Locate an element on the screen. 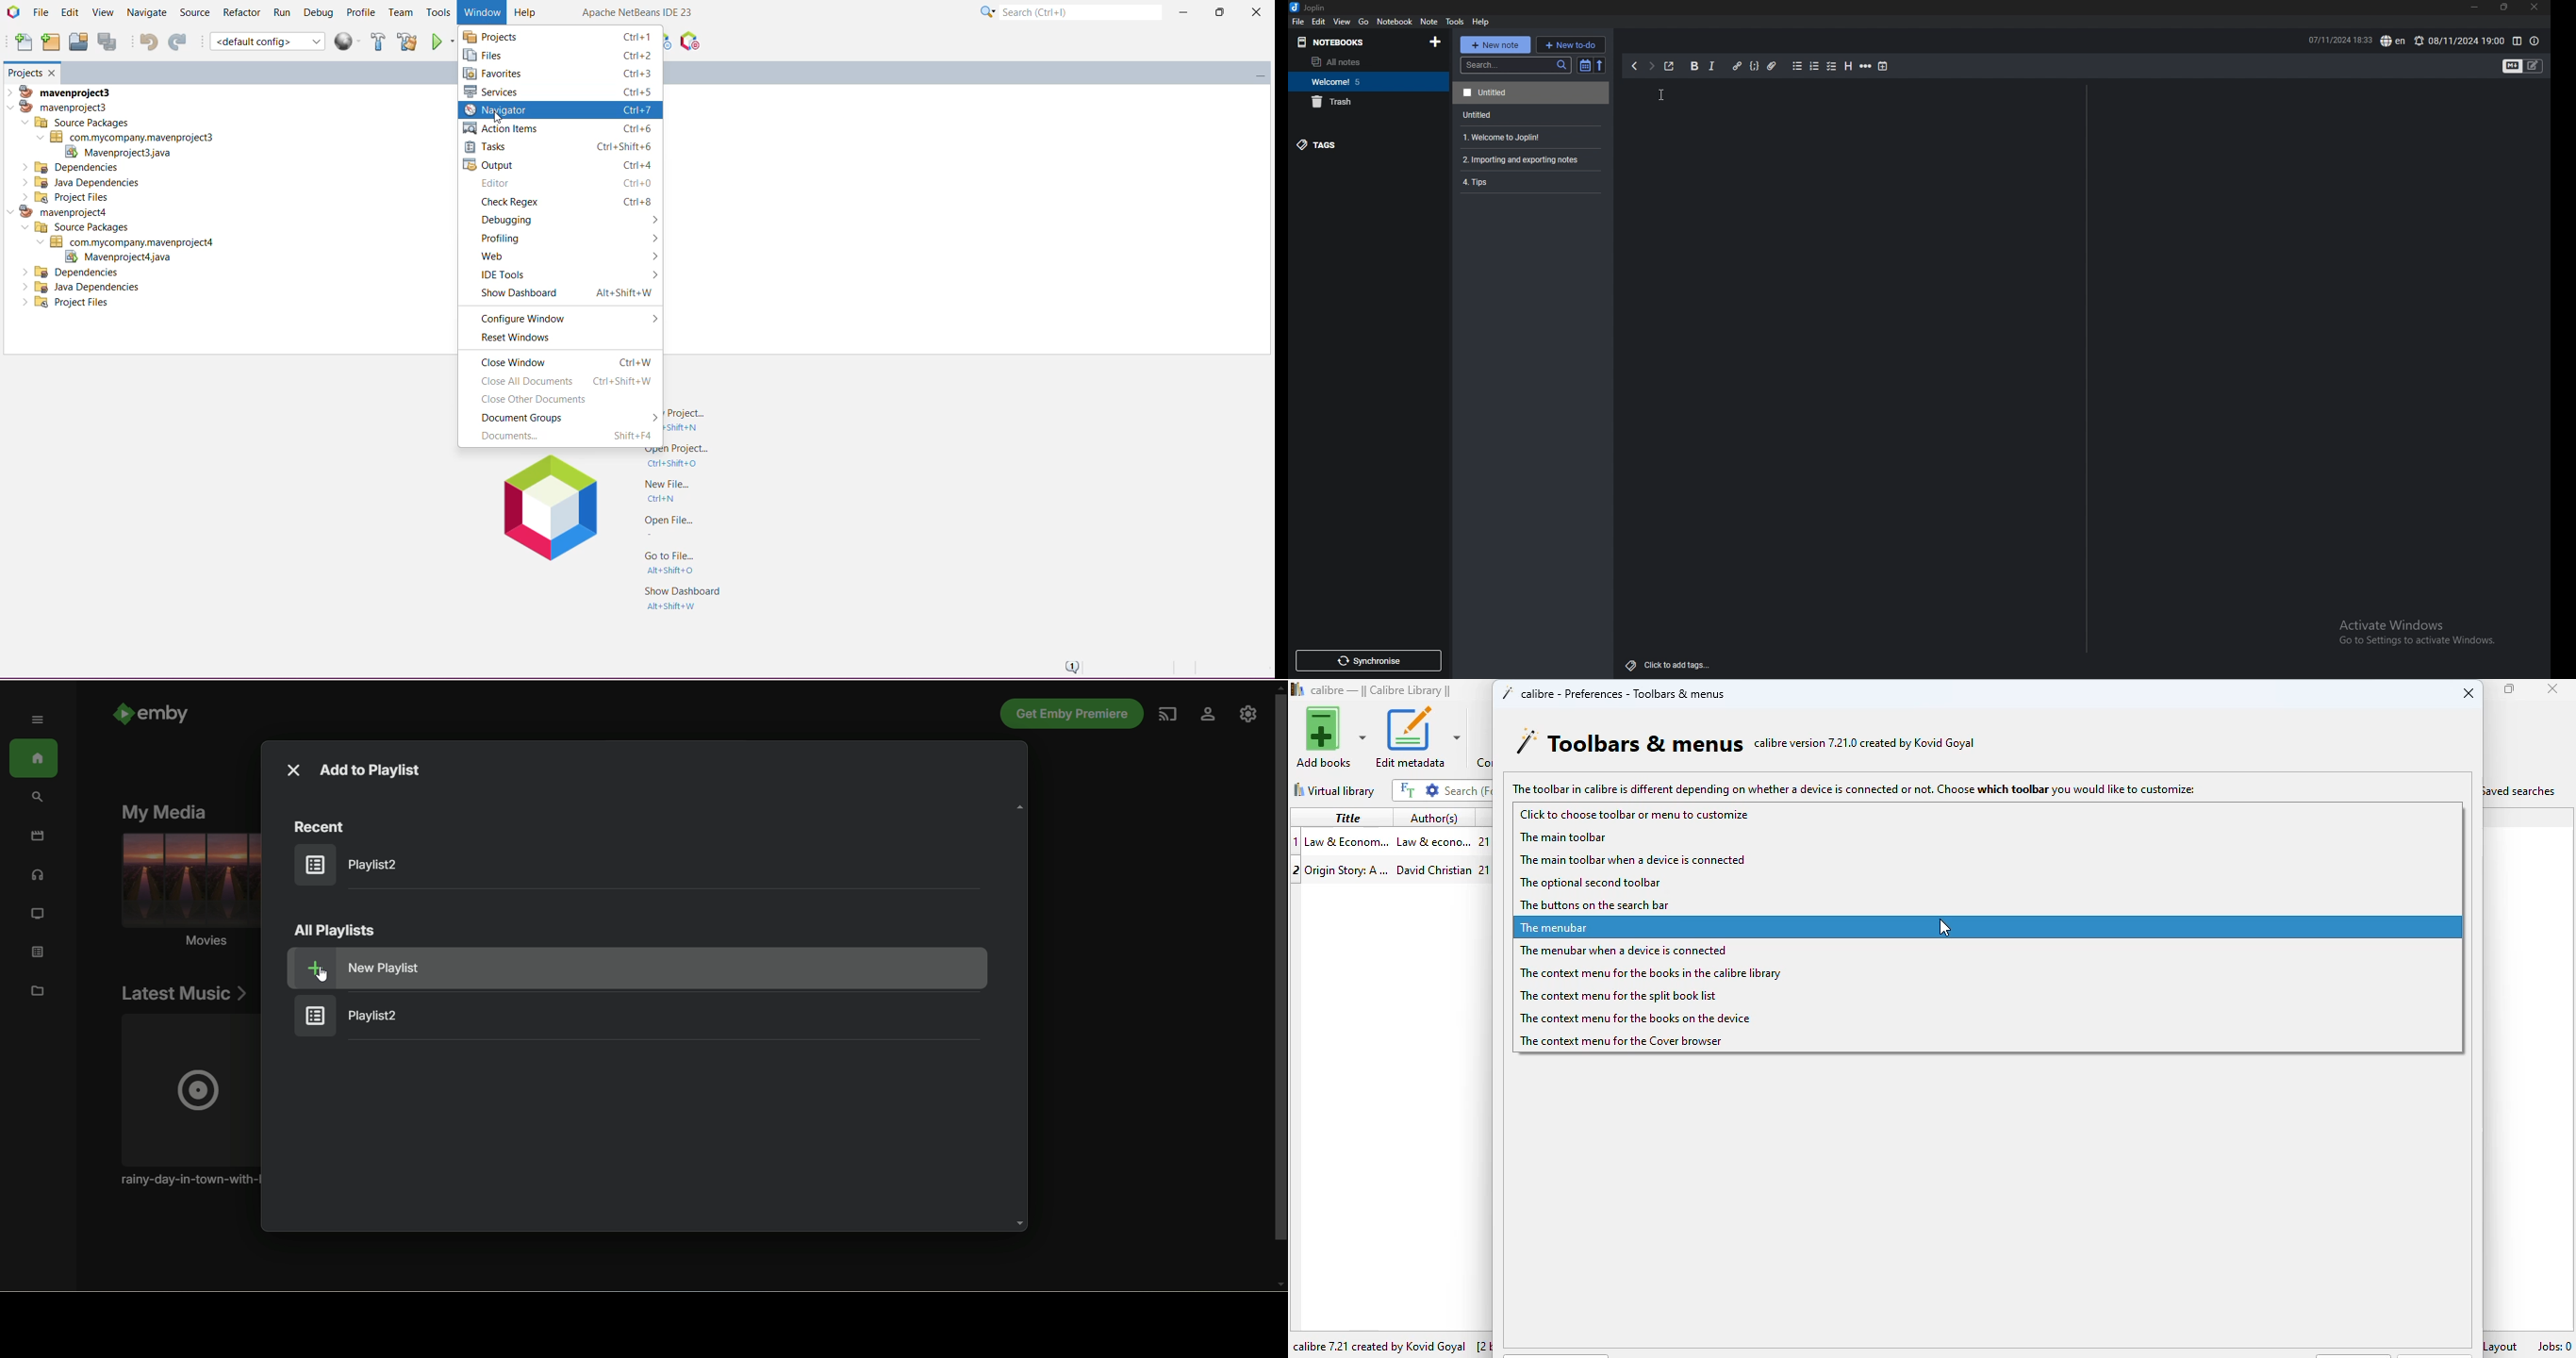 The image size is (2576, 1372). New Files... is located at coordinates (666, 490).